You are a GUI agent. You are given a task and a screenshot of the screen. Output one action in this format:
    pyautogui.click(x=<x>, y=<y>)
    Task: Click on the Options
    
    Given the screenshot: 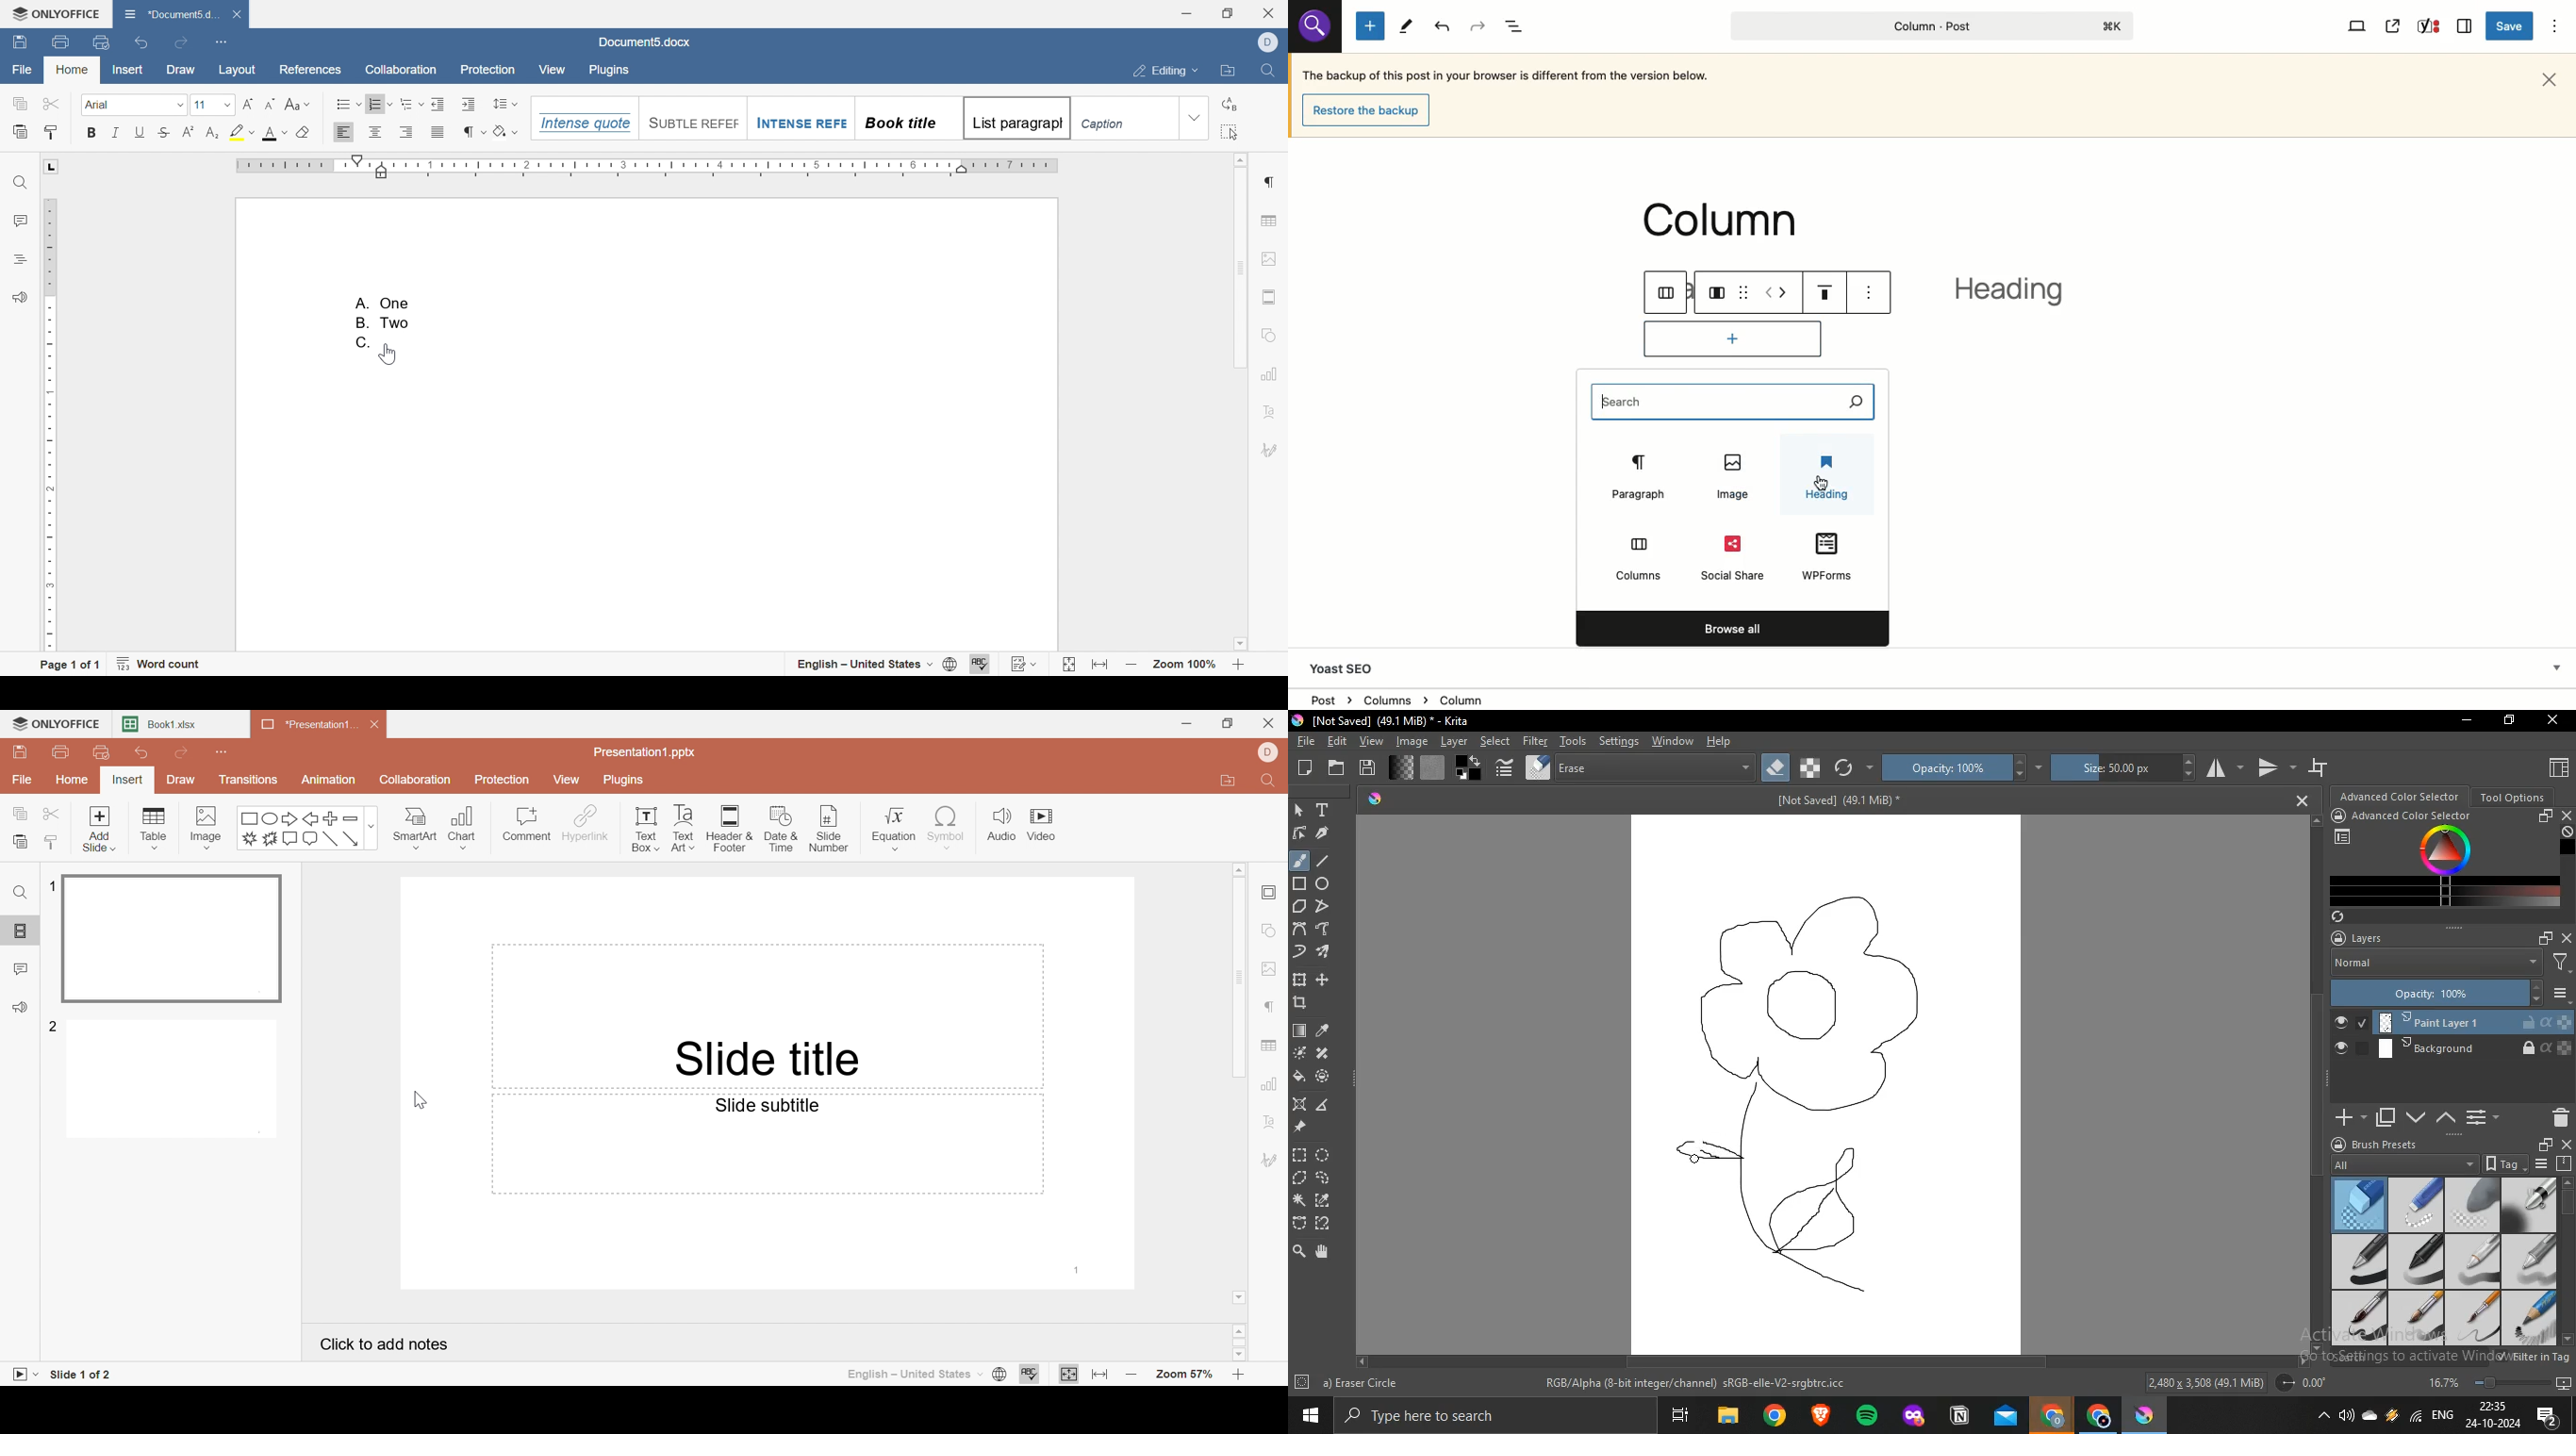 What is the action you would take?
    pyautogui.click(x=2562, y=994)
    